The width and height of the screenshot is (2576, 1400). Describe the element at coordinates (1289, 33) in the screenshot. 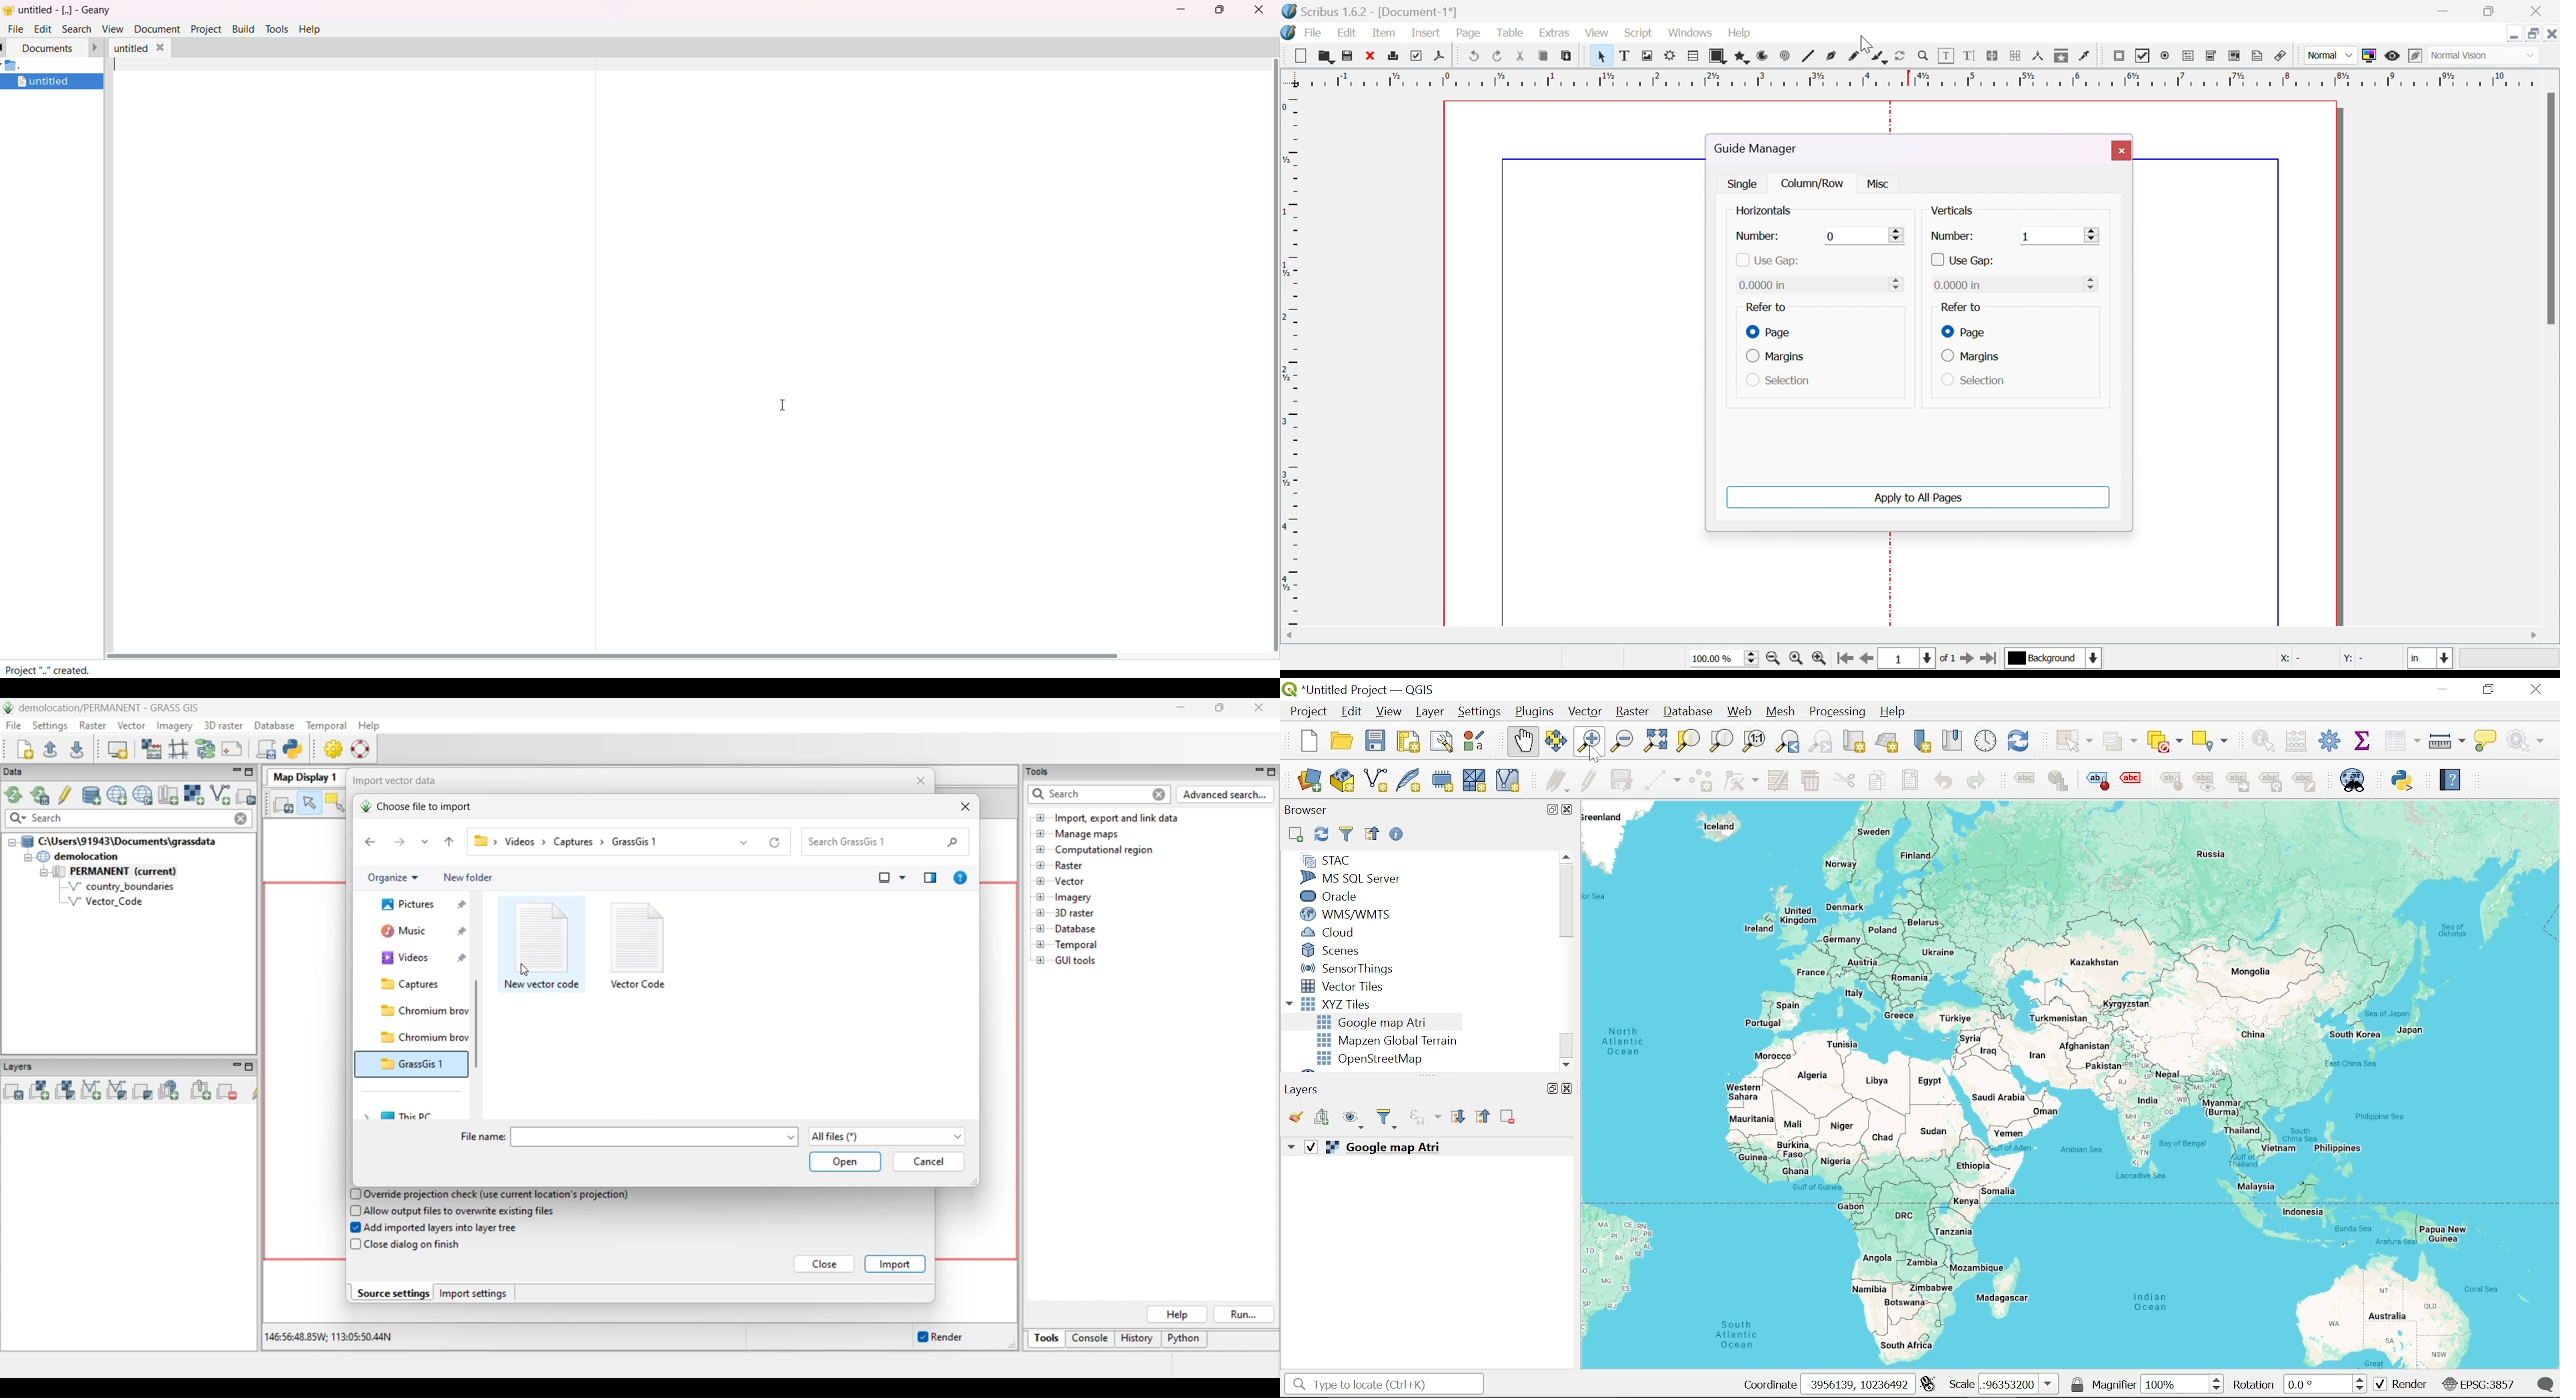

I see `Icon` at that location.